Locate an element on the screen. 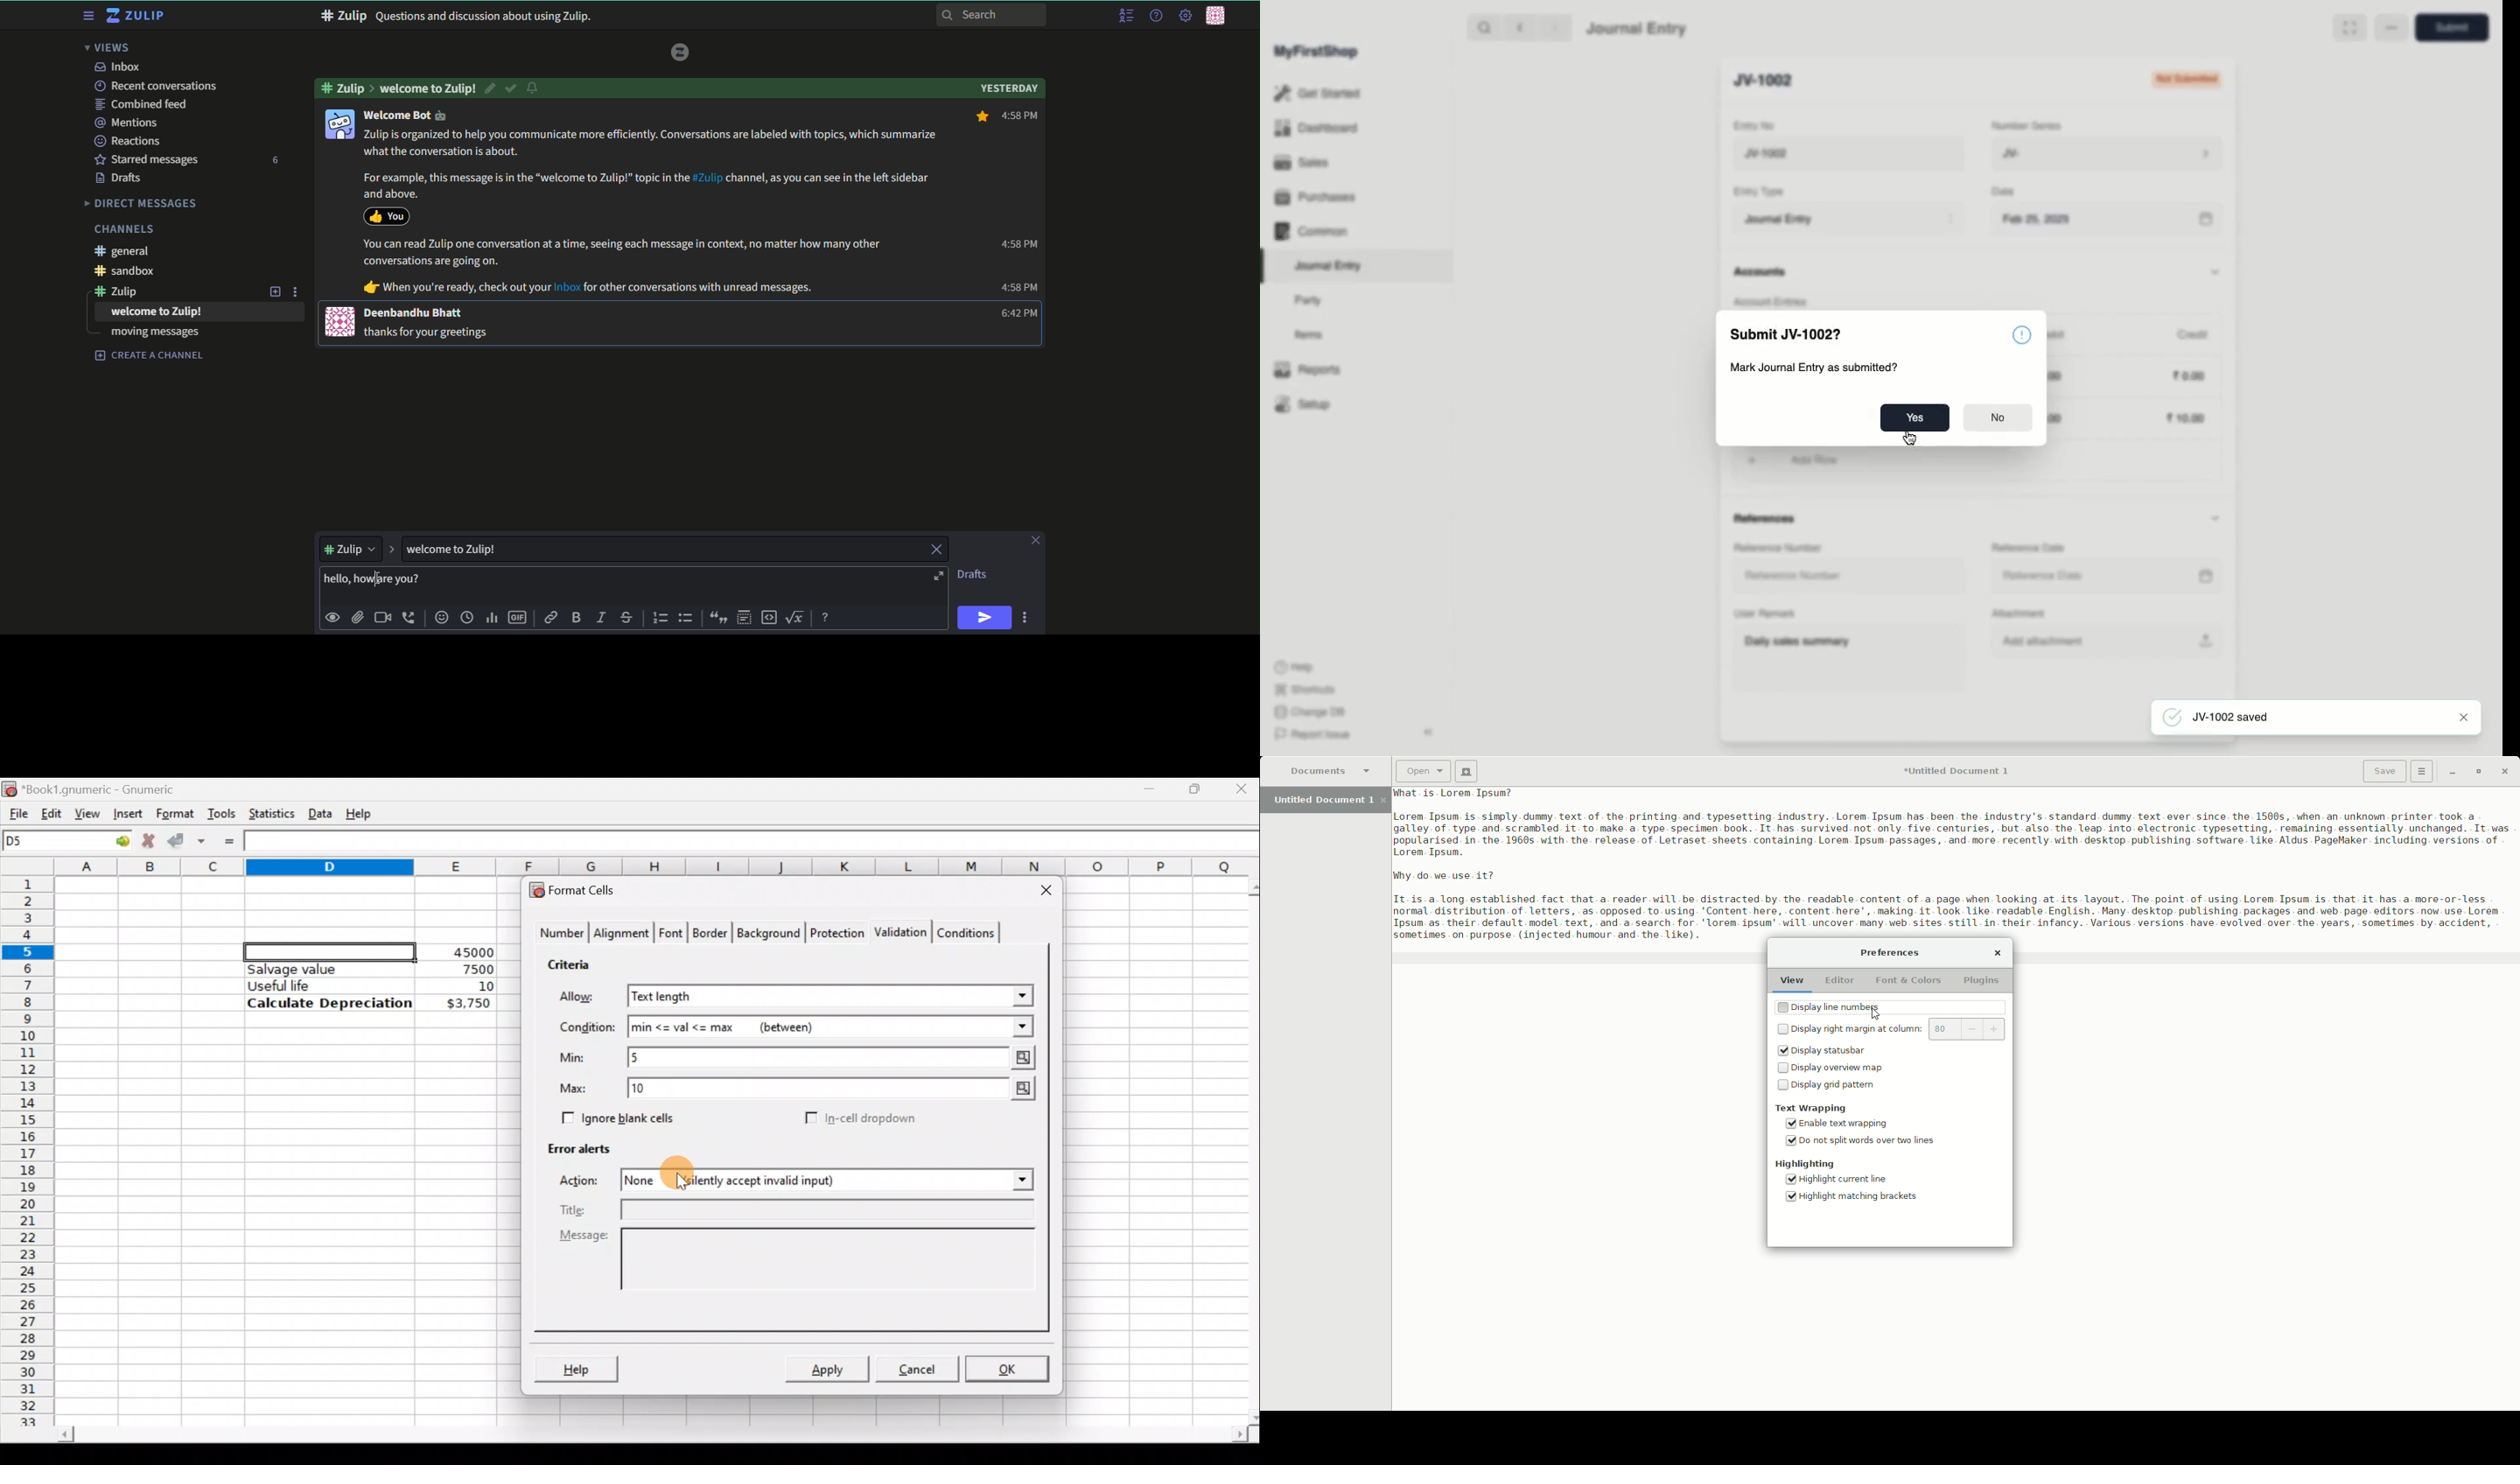 The height and width of the screenshot is (1484, 2520). Shortcuts is located at coordinates (1302, 688).